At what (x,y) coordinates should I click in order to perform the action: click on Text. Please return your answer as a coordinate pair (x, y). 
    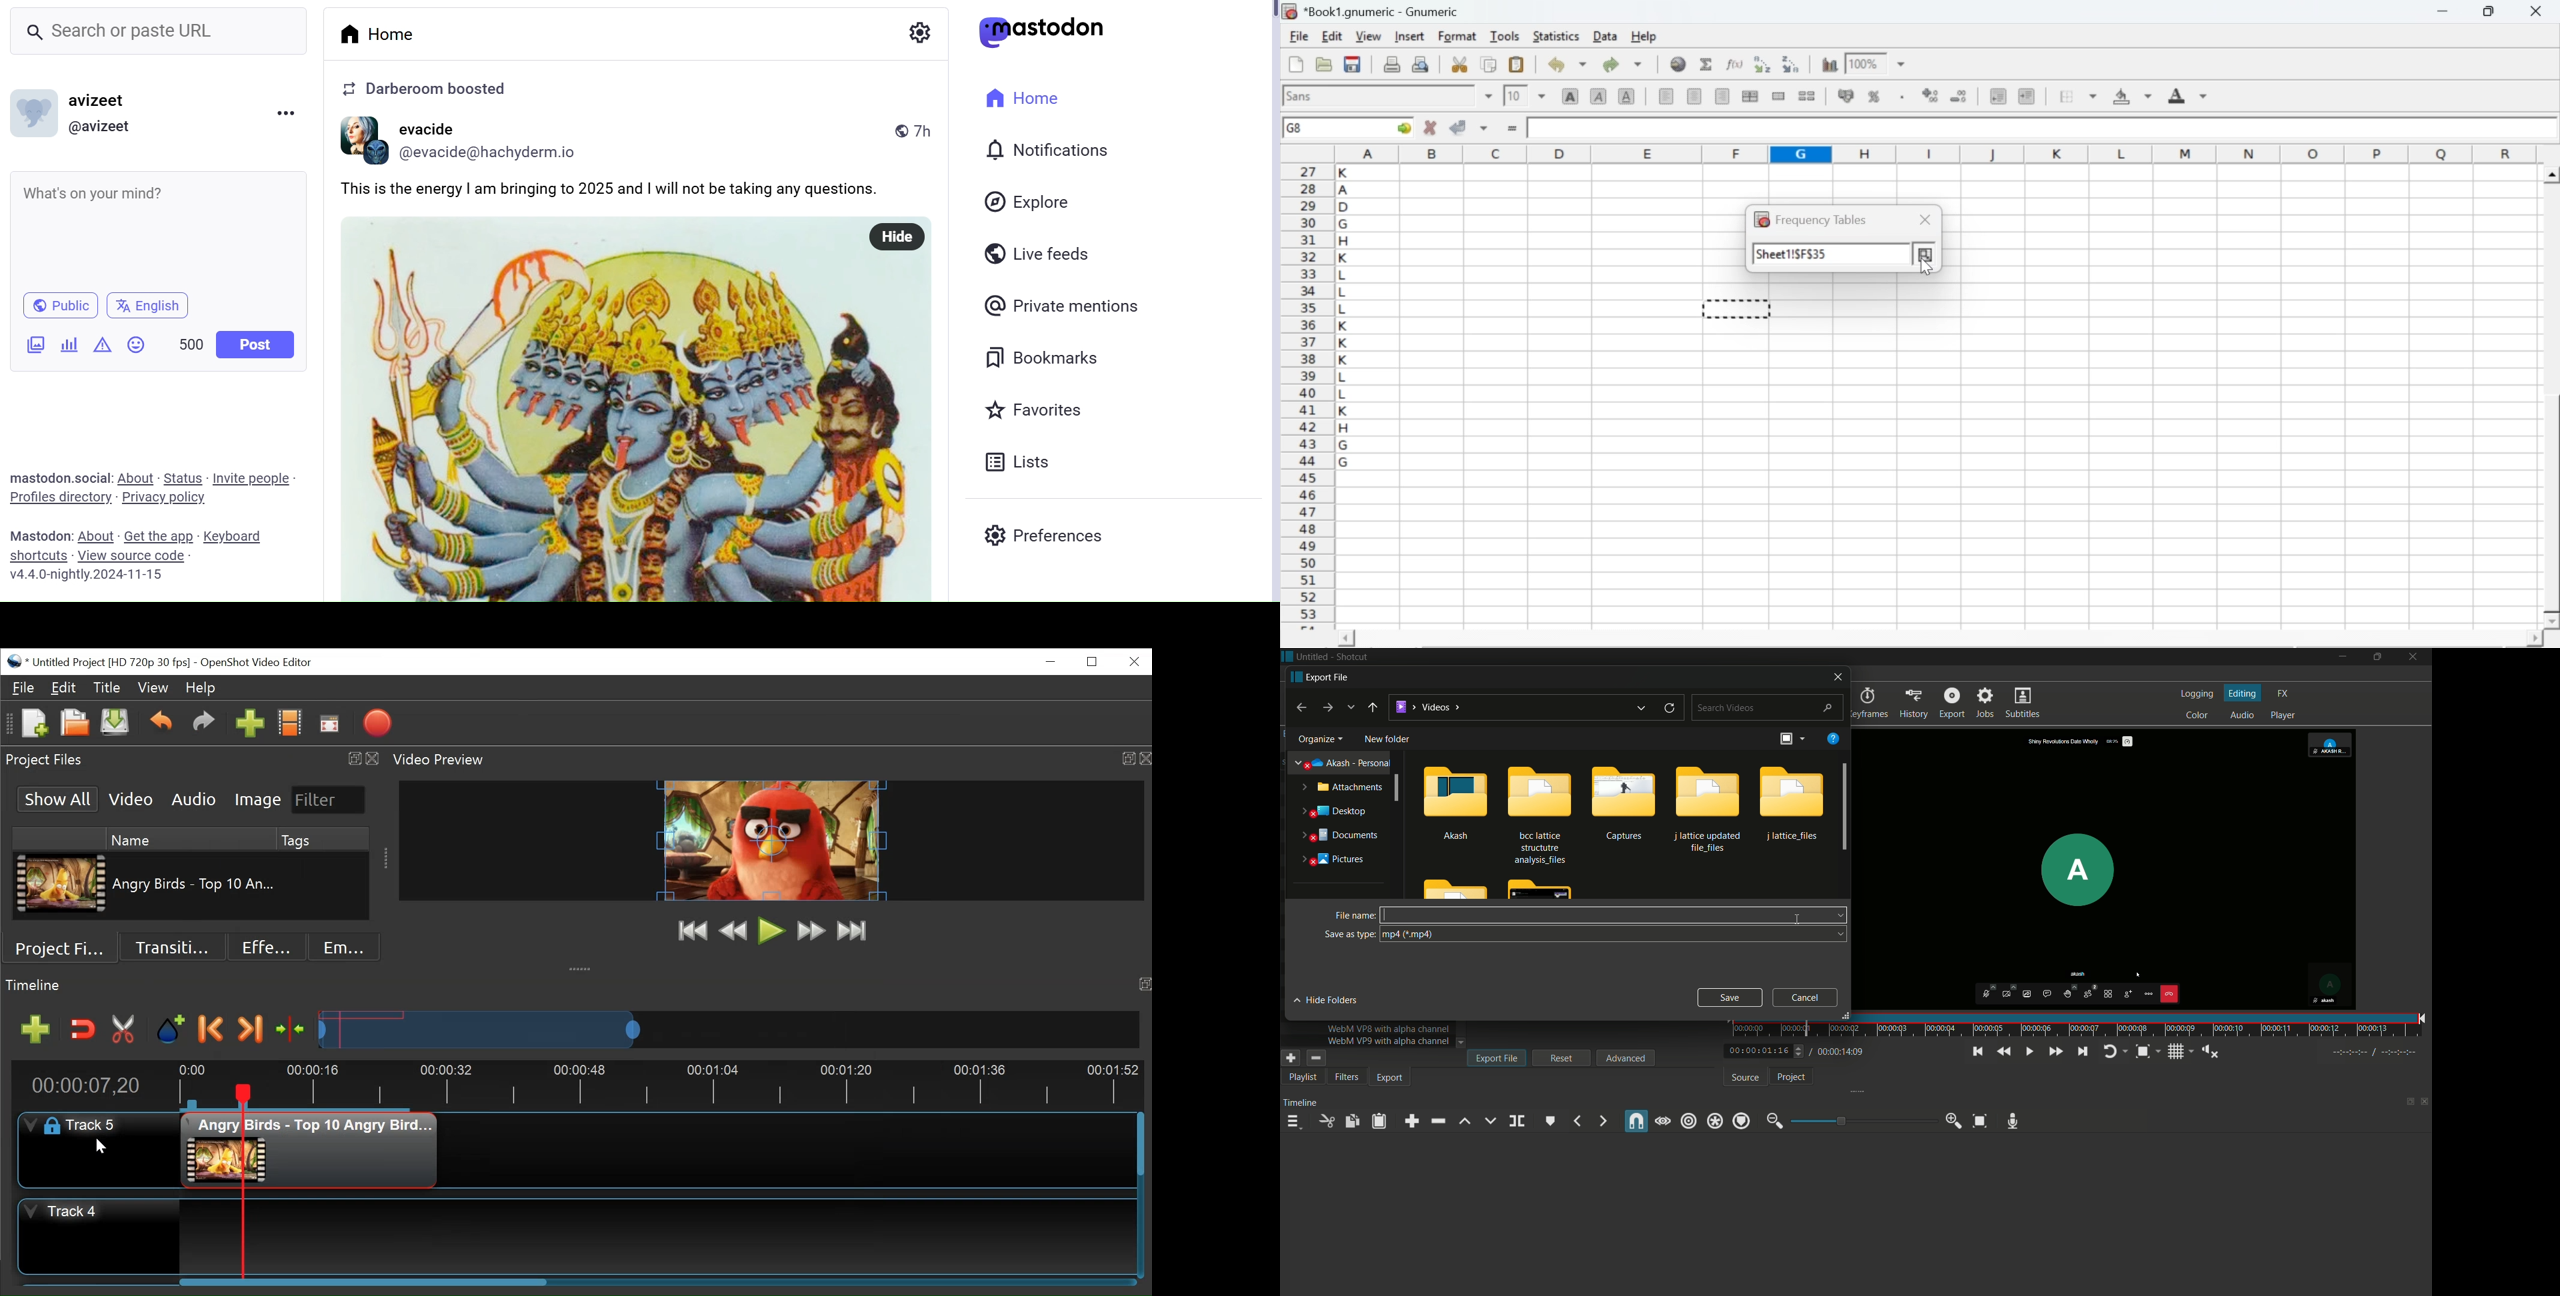
    Looking at the image, I should click on (63, 478).